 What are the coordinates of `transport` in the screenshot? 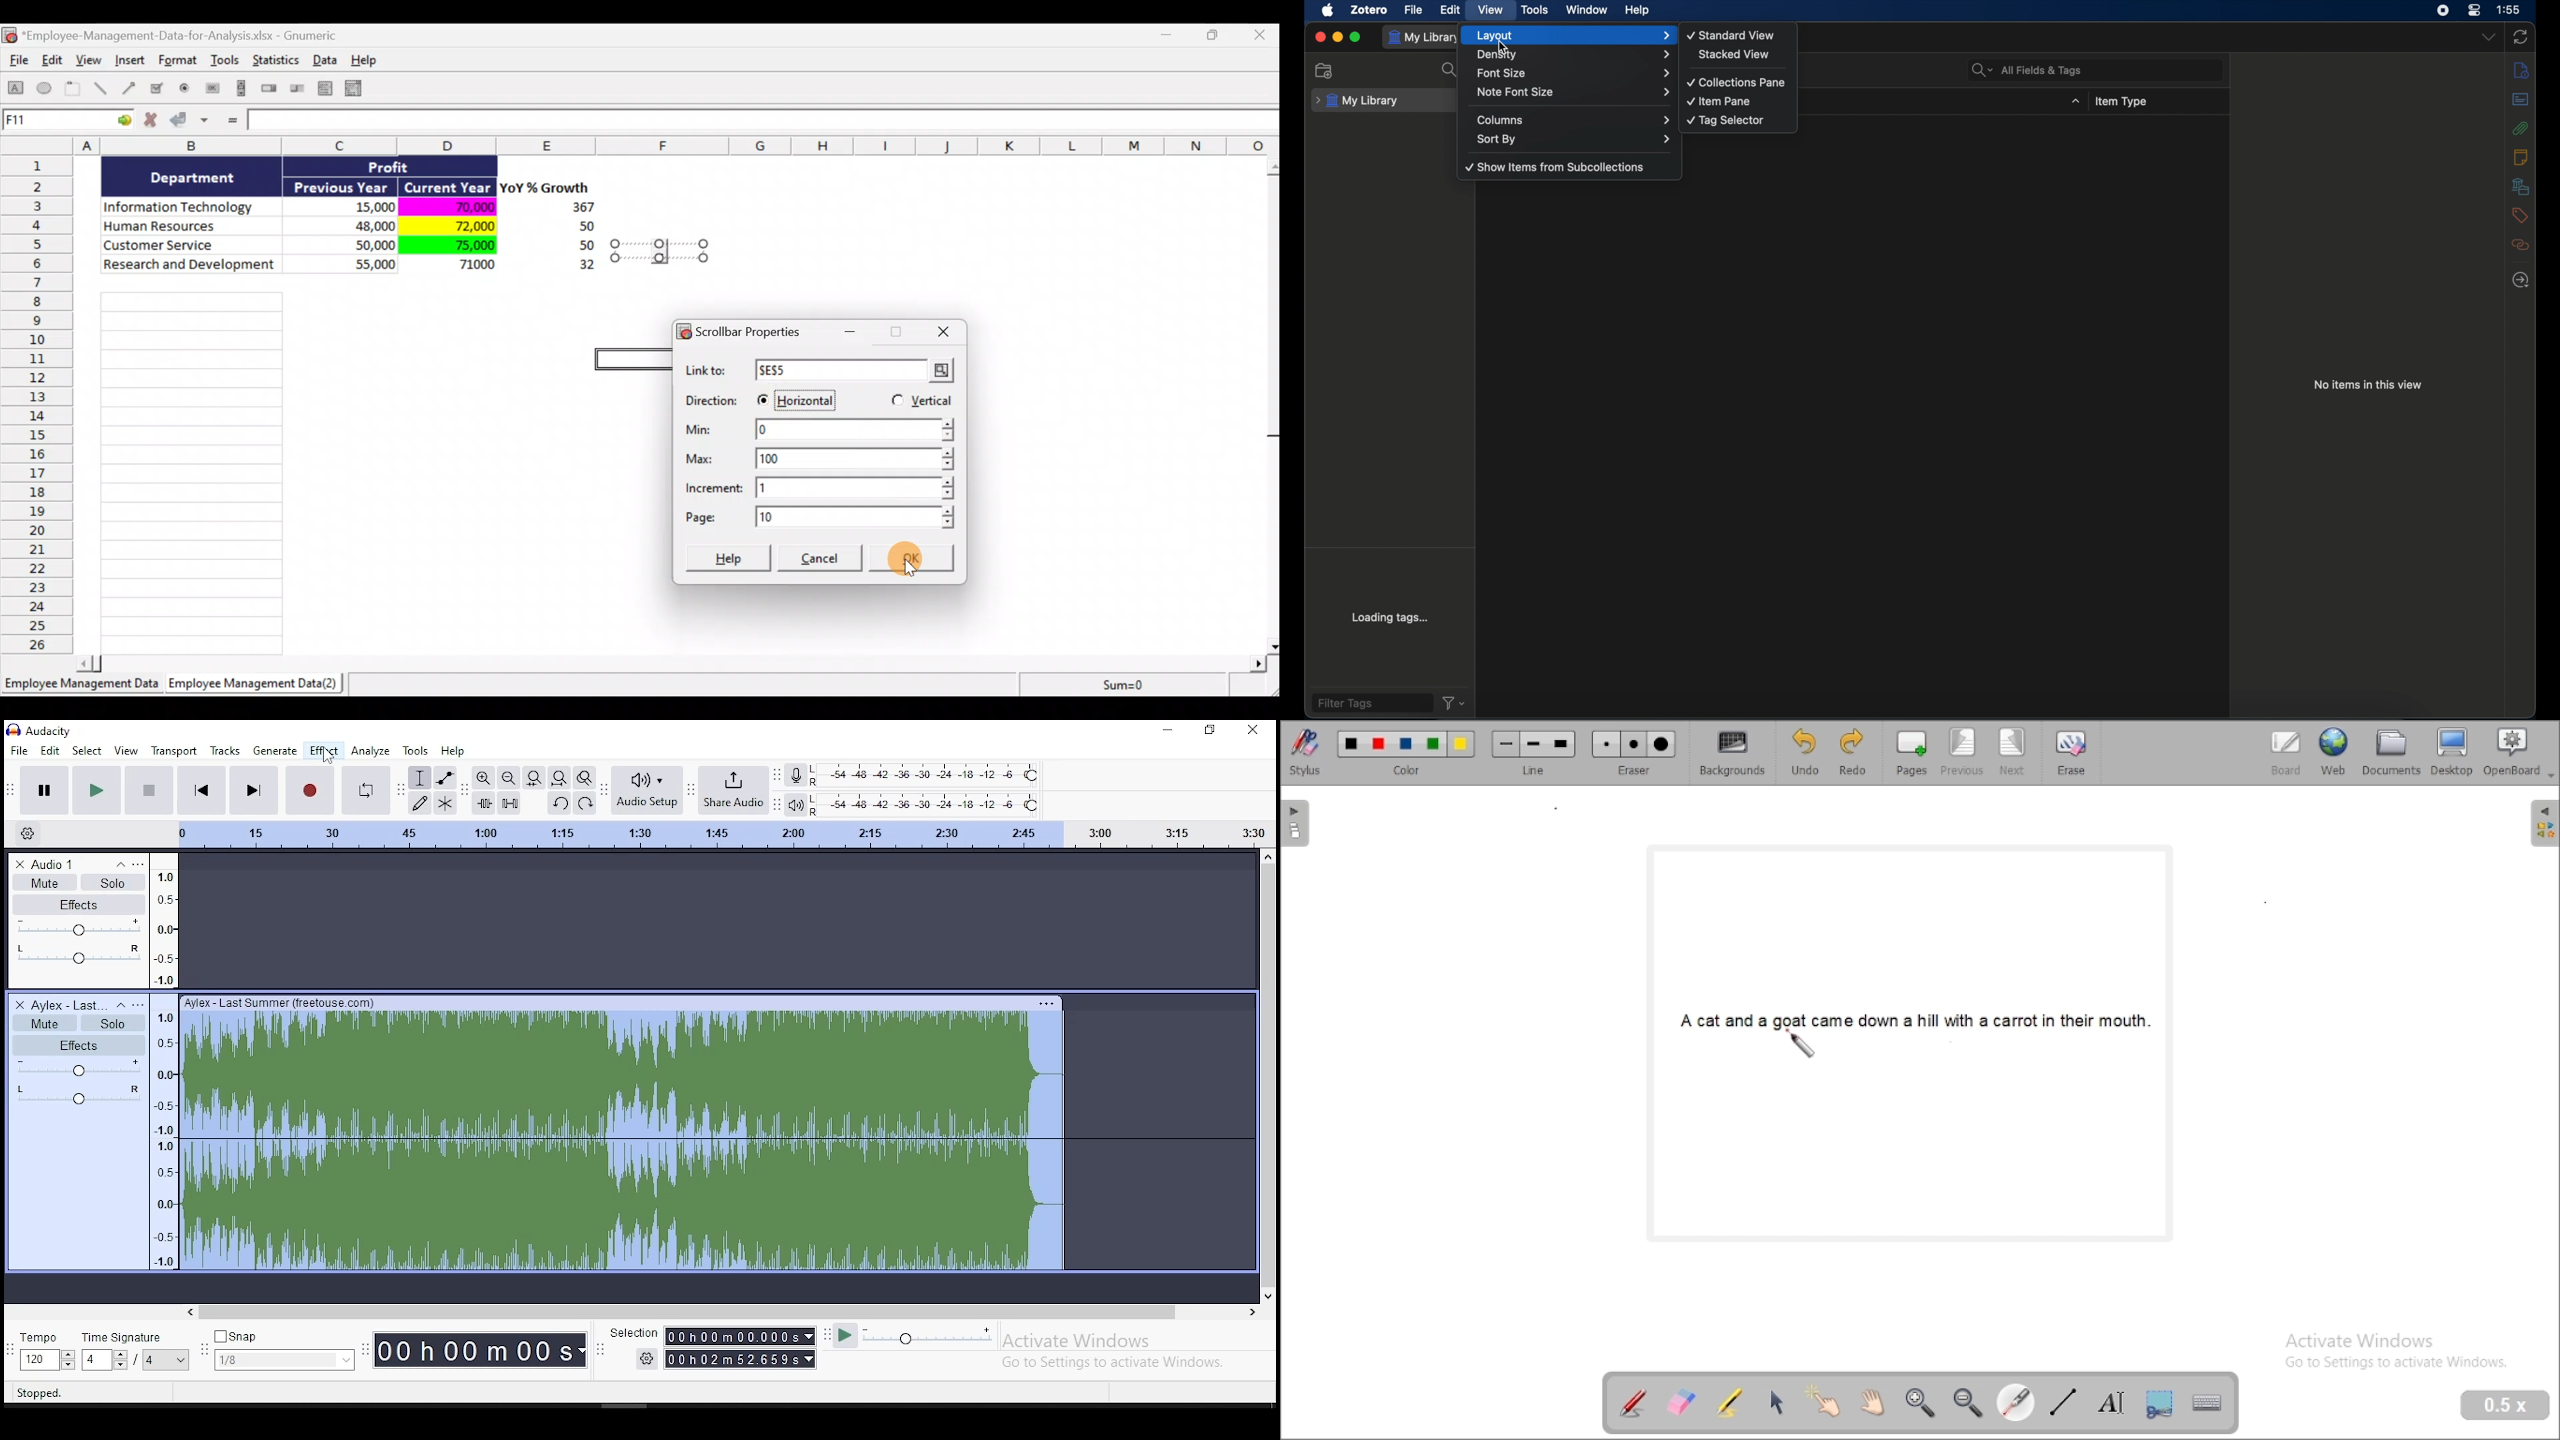 It's located at (174, 751).